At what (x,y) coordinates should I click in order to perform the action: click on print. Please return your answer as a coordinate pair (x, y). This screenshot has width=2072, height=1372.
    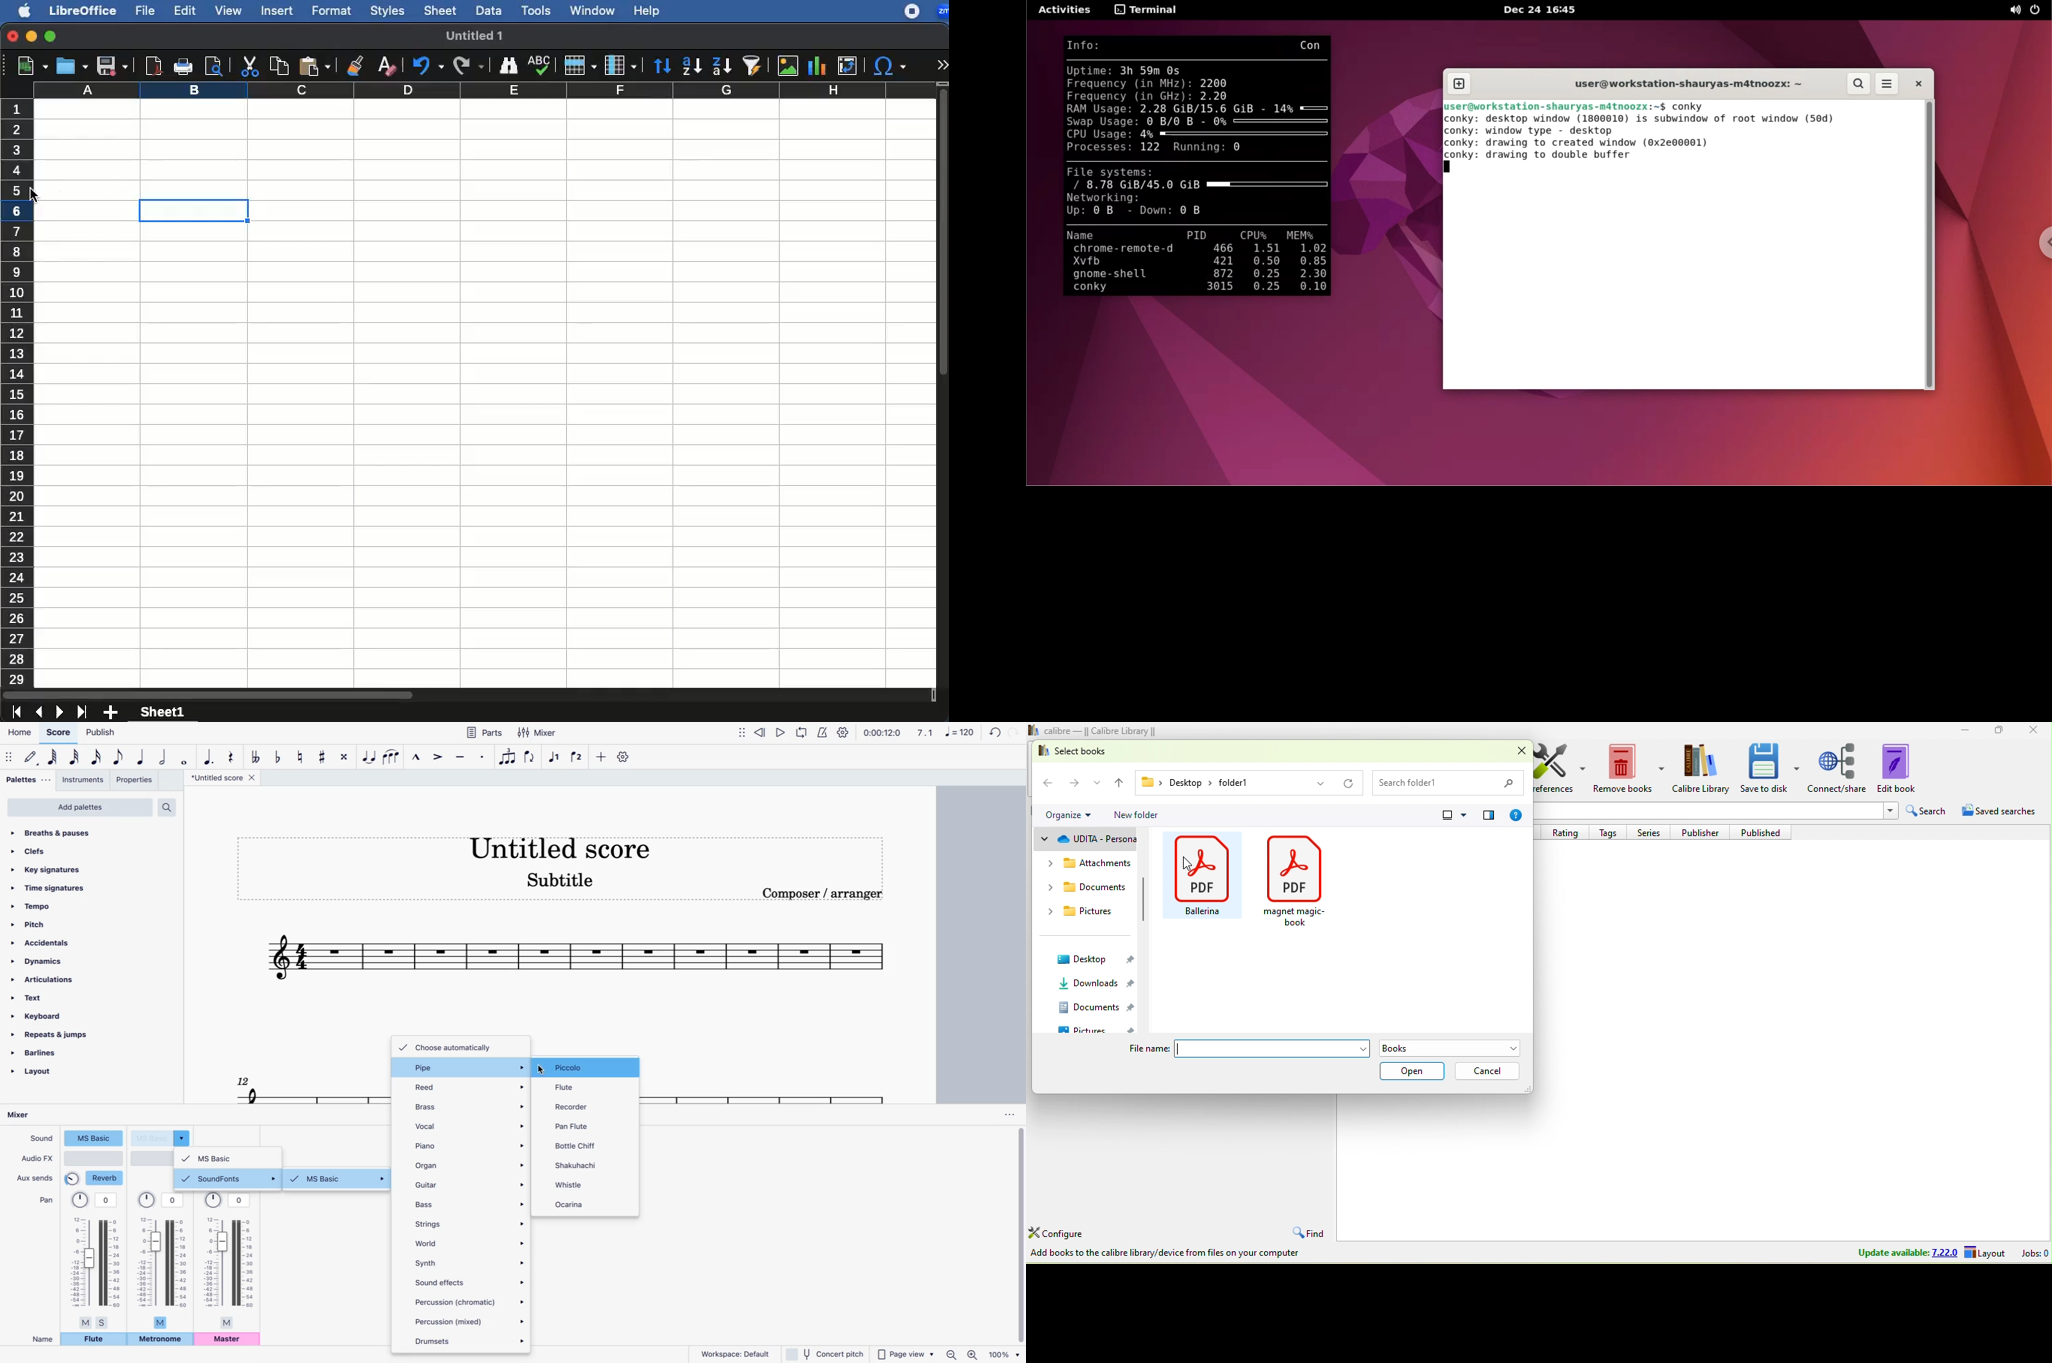
    Looking at the image, I should click on (184, 68).